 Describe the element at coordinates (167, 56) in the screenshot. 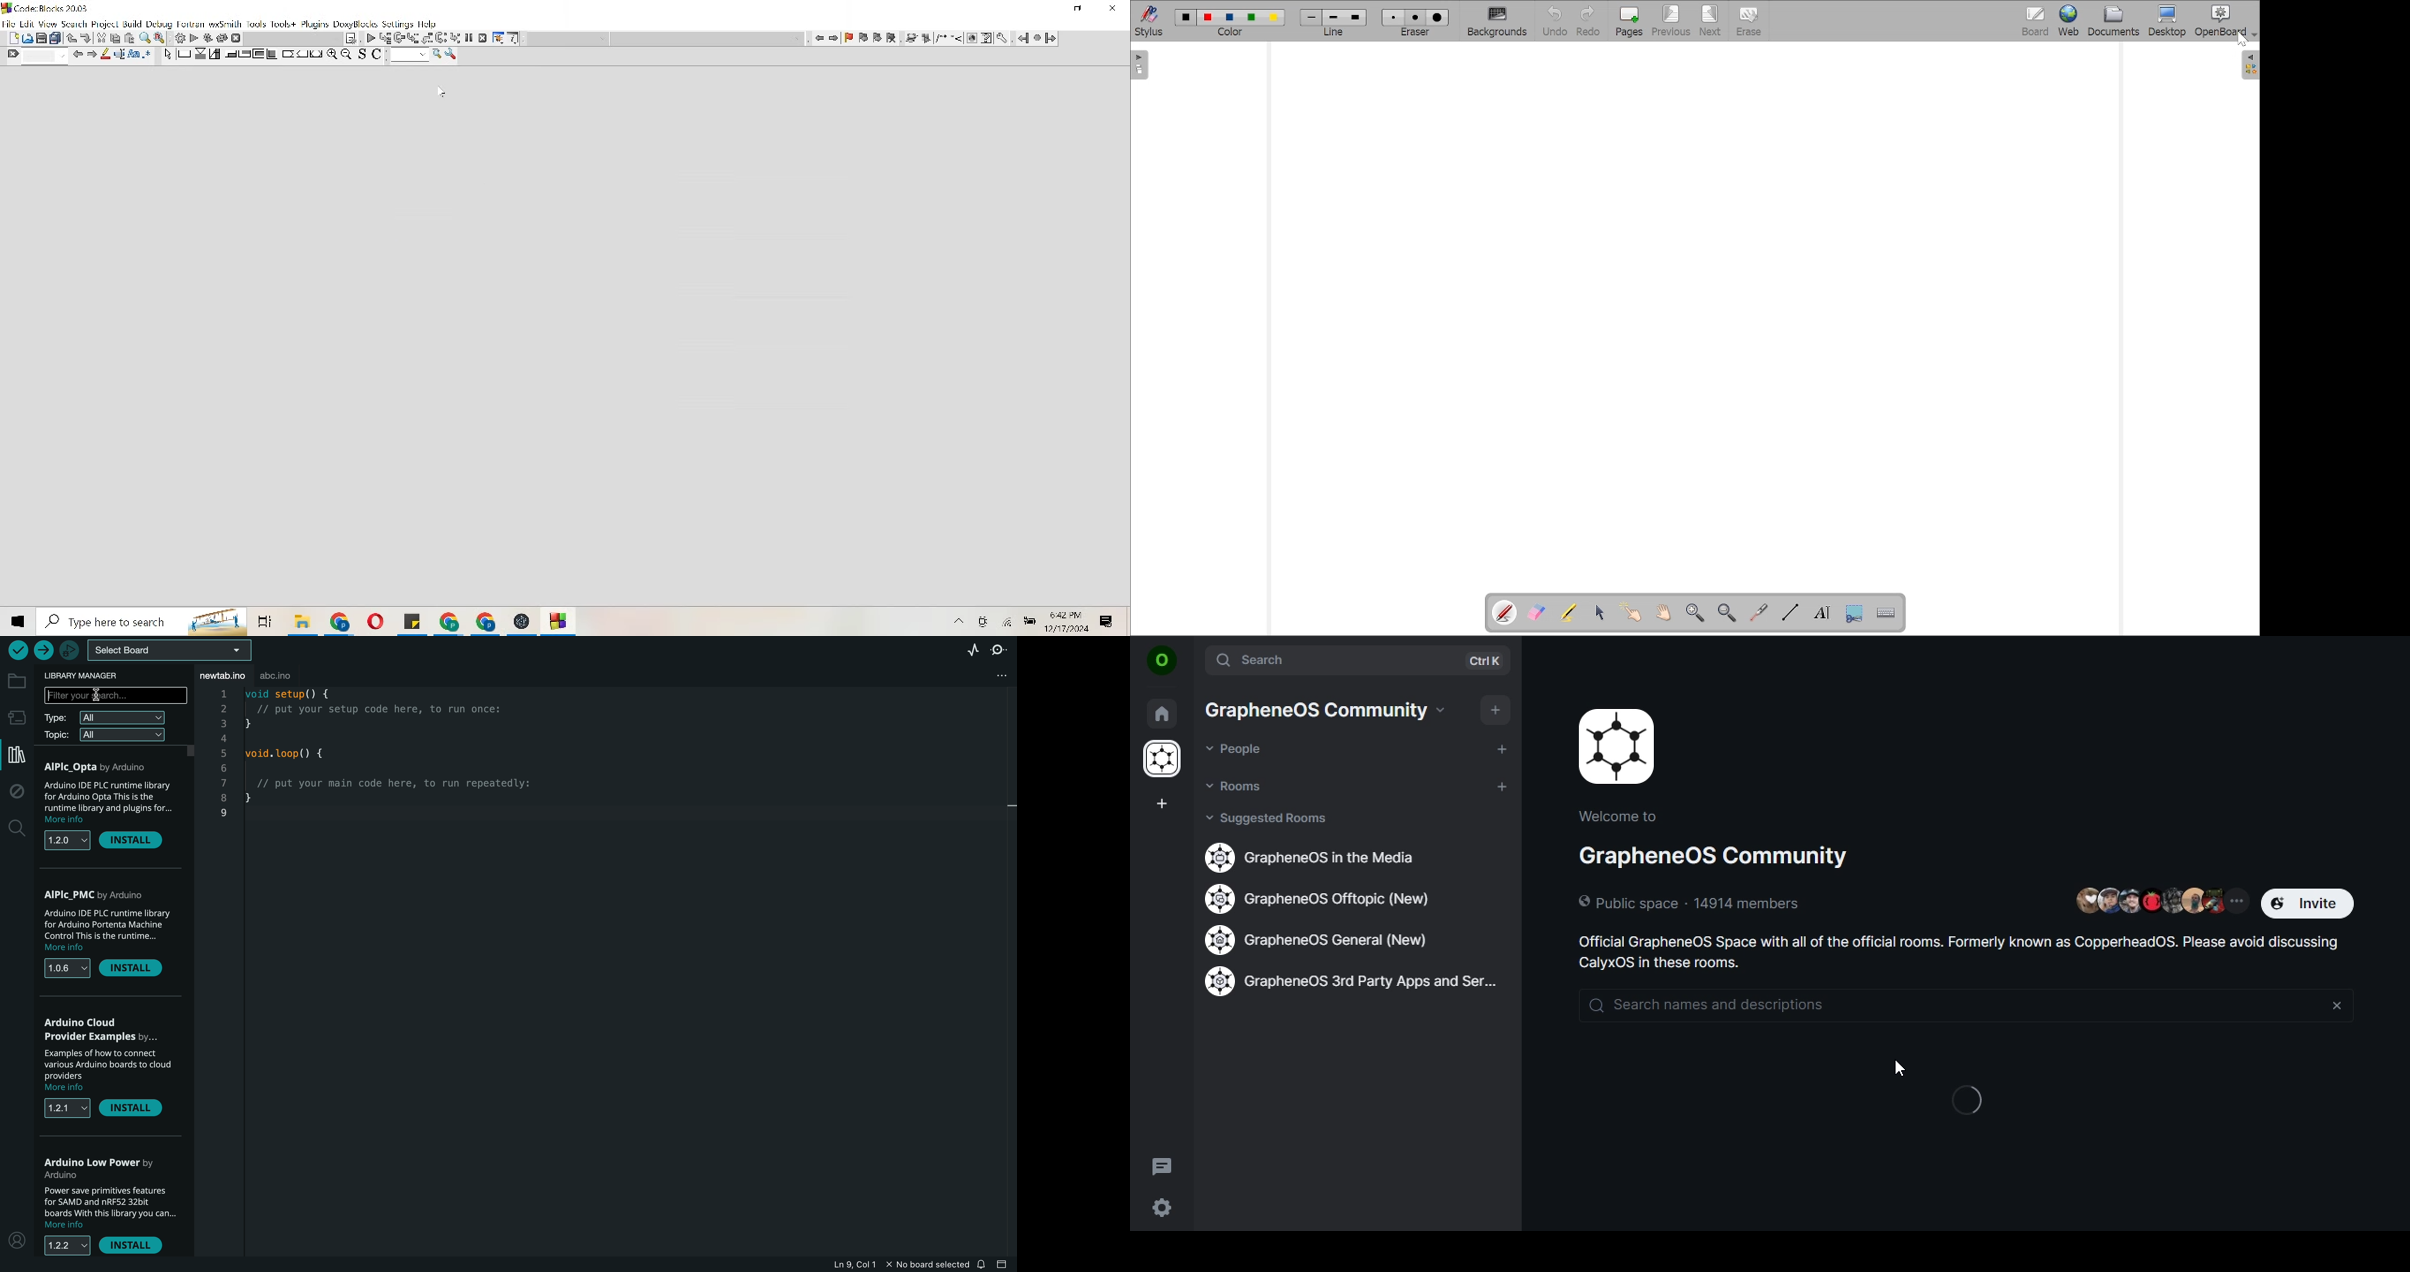

I see `Arrow` at that location.